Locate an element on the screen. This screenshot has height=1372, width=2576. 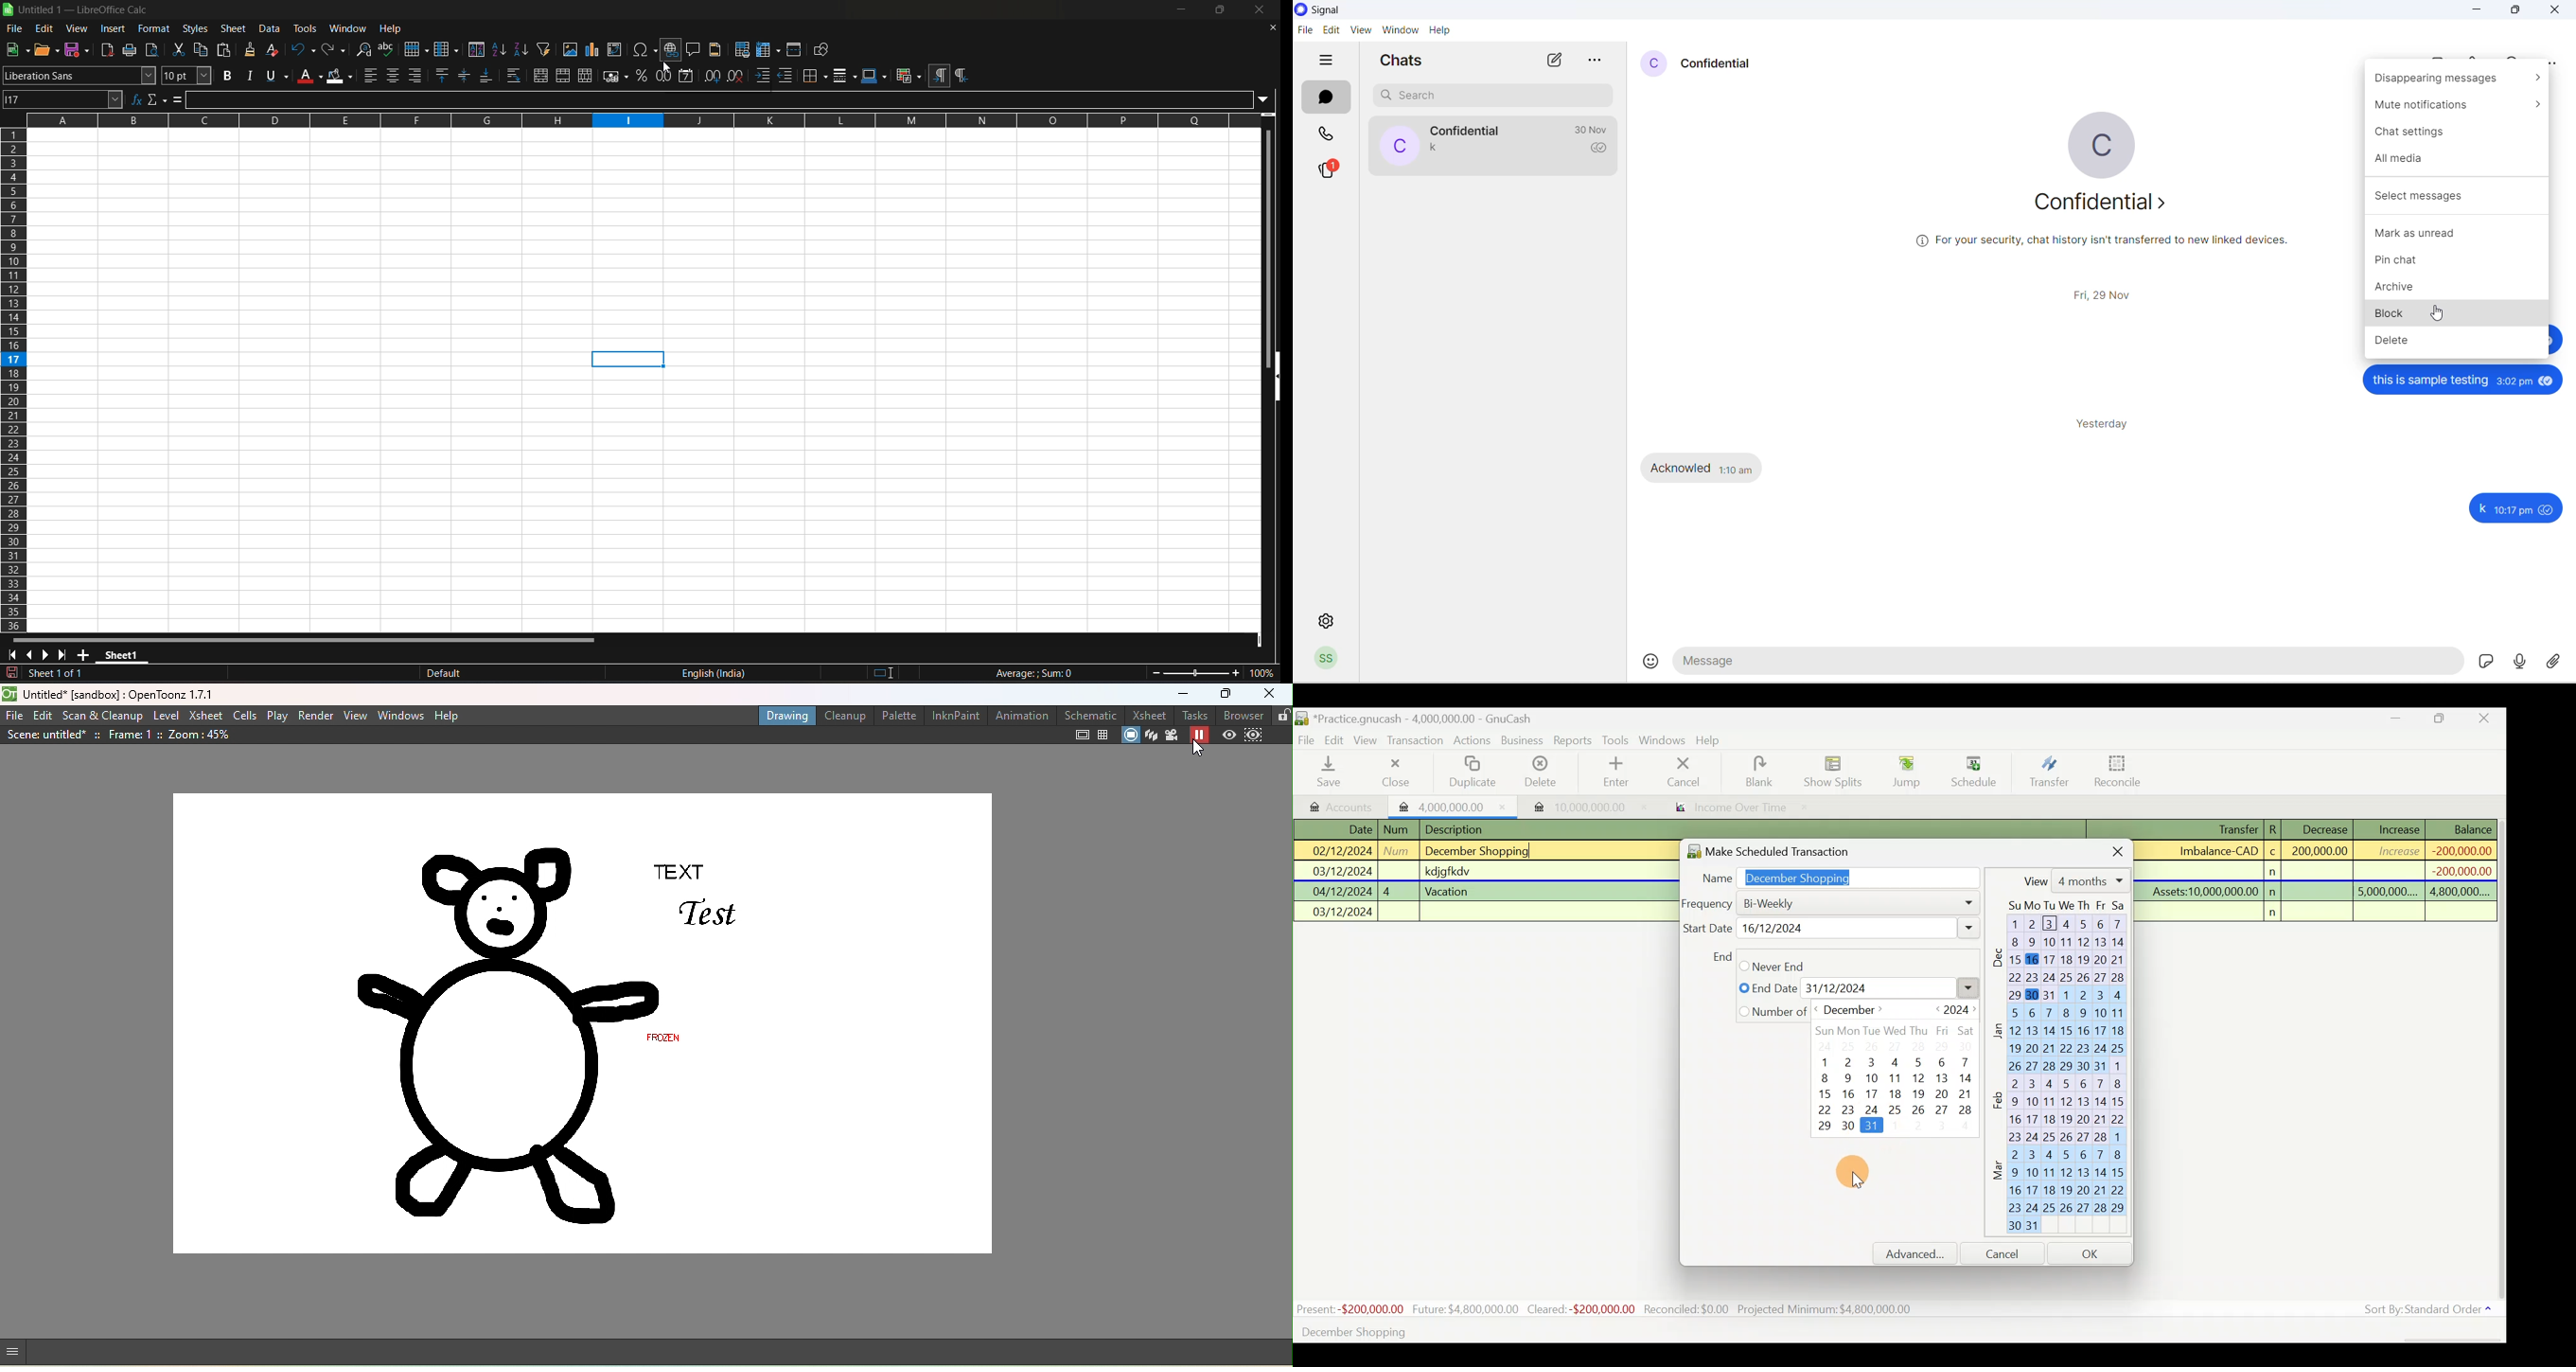
align right is located at coordinates (416, 75).